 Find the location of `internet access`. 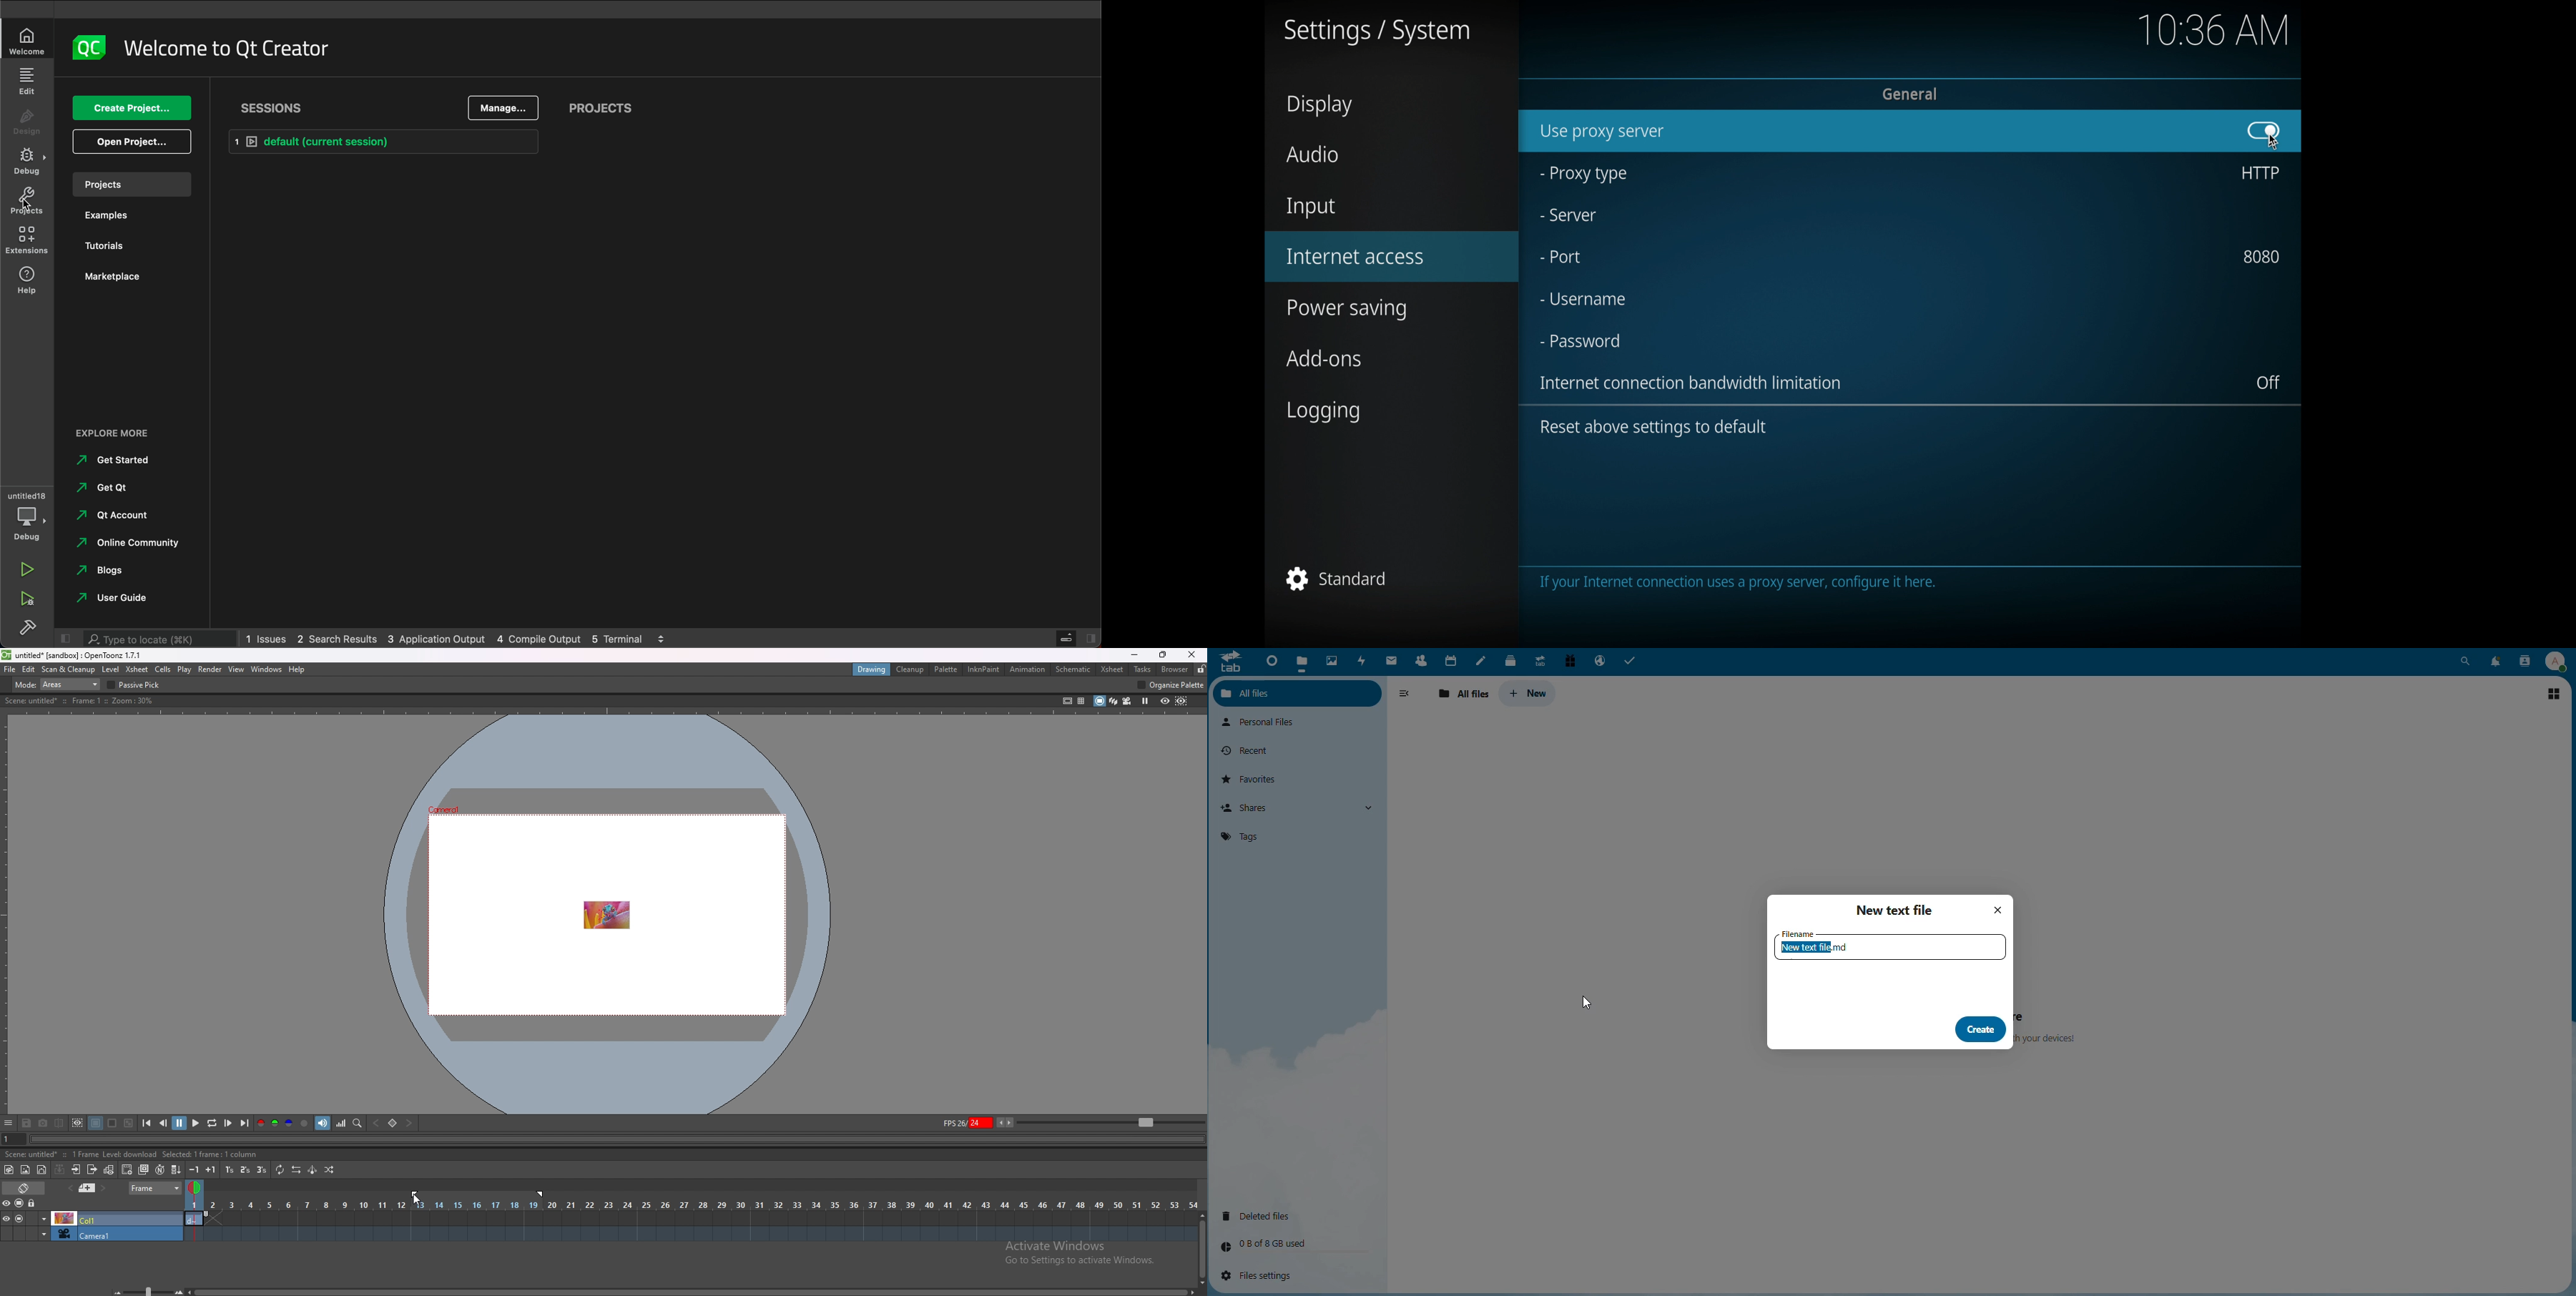

internet access is located at coordinates (1356, 257).